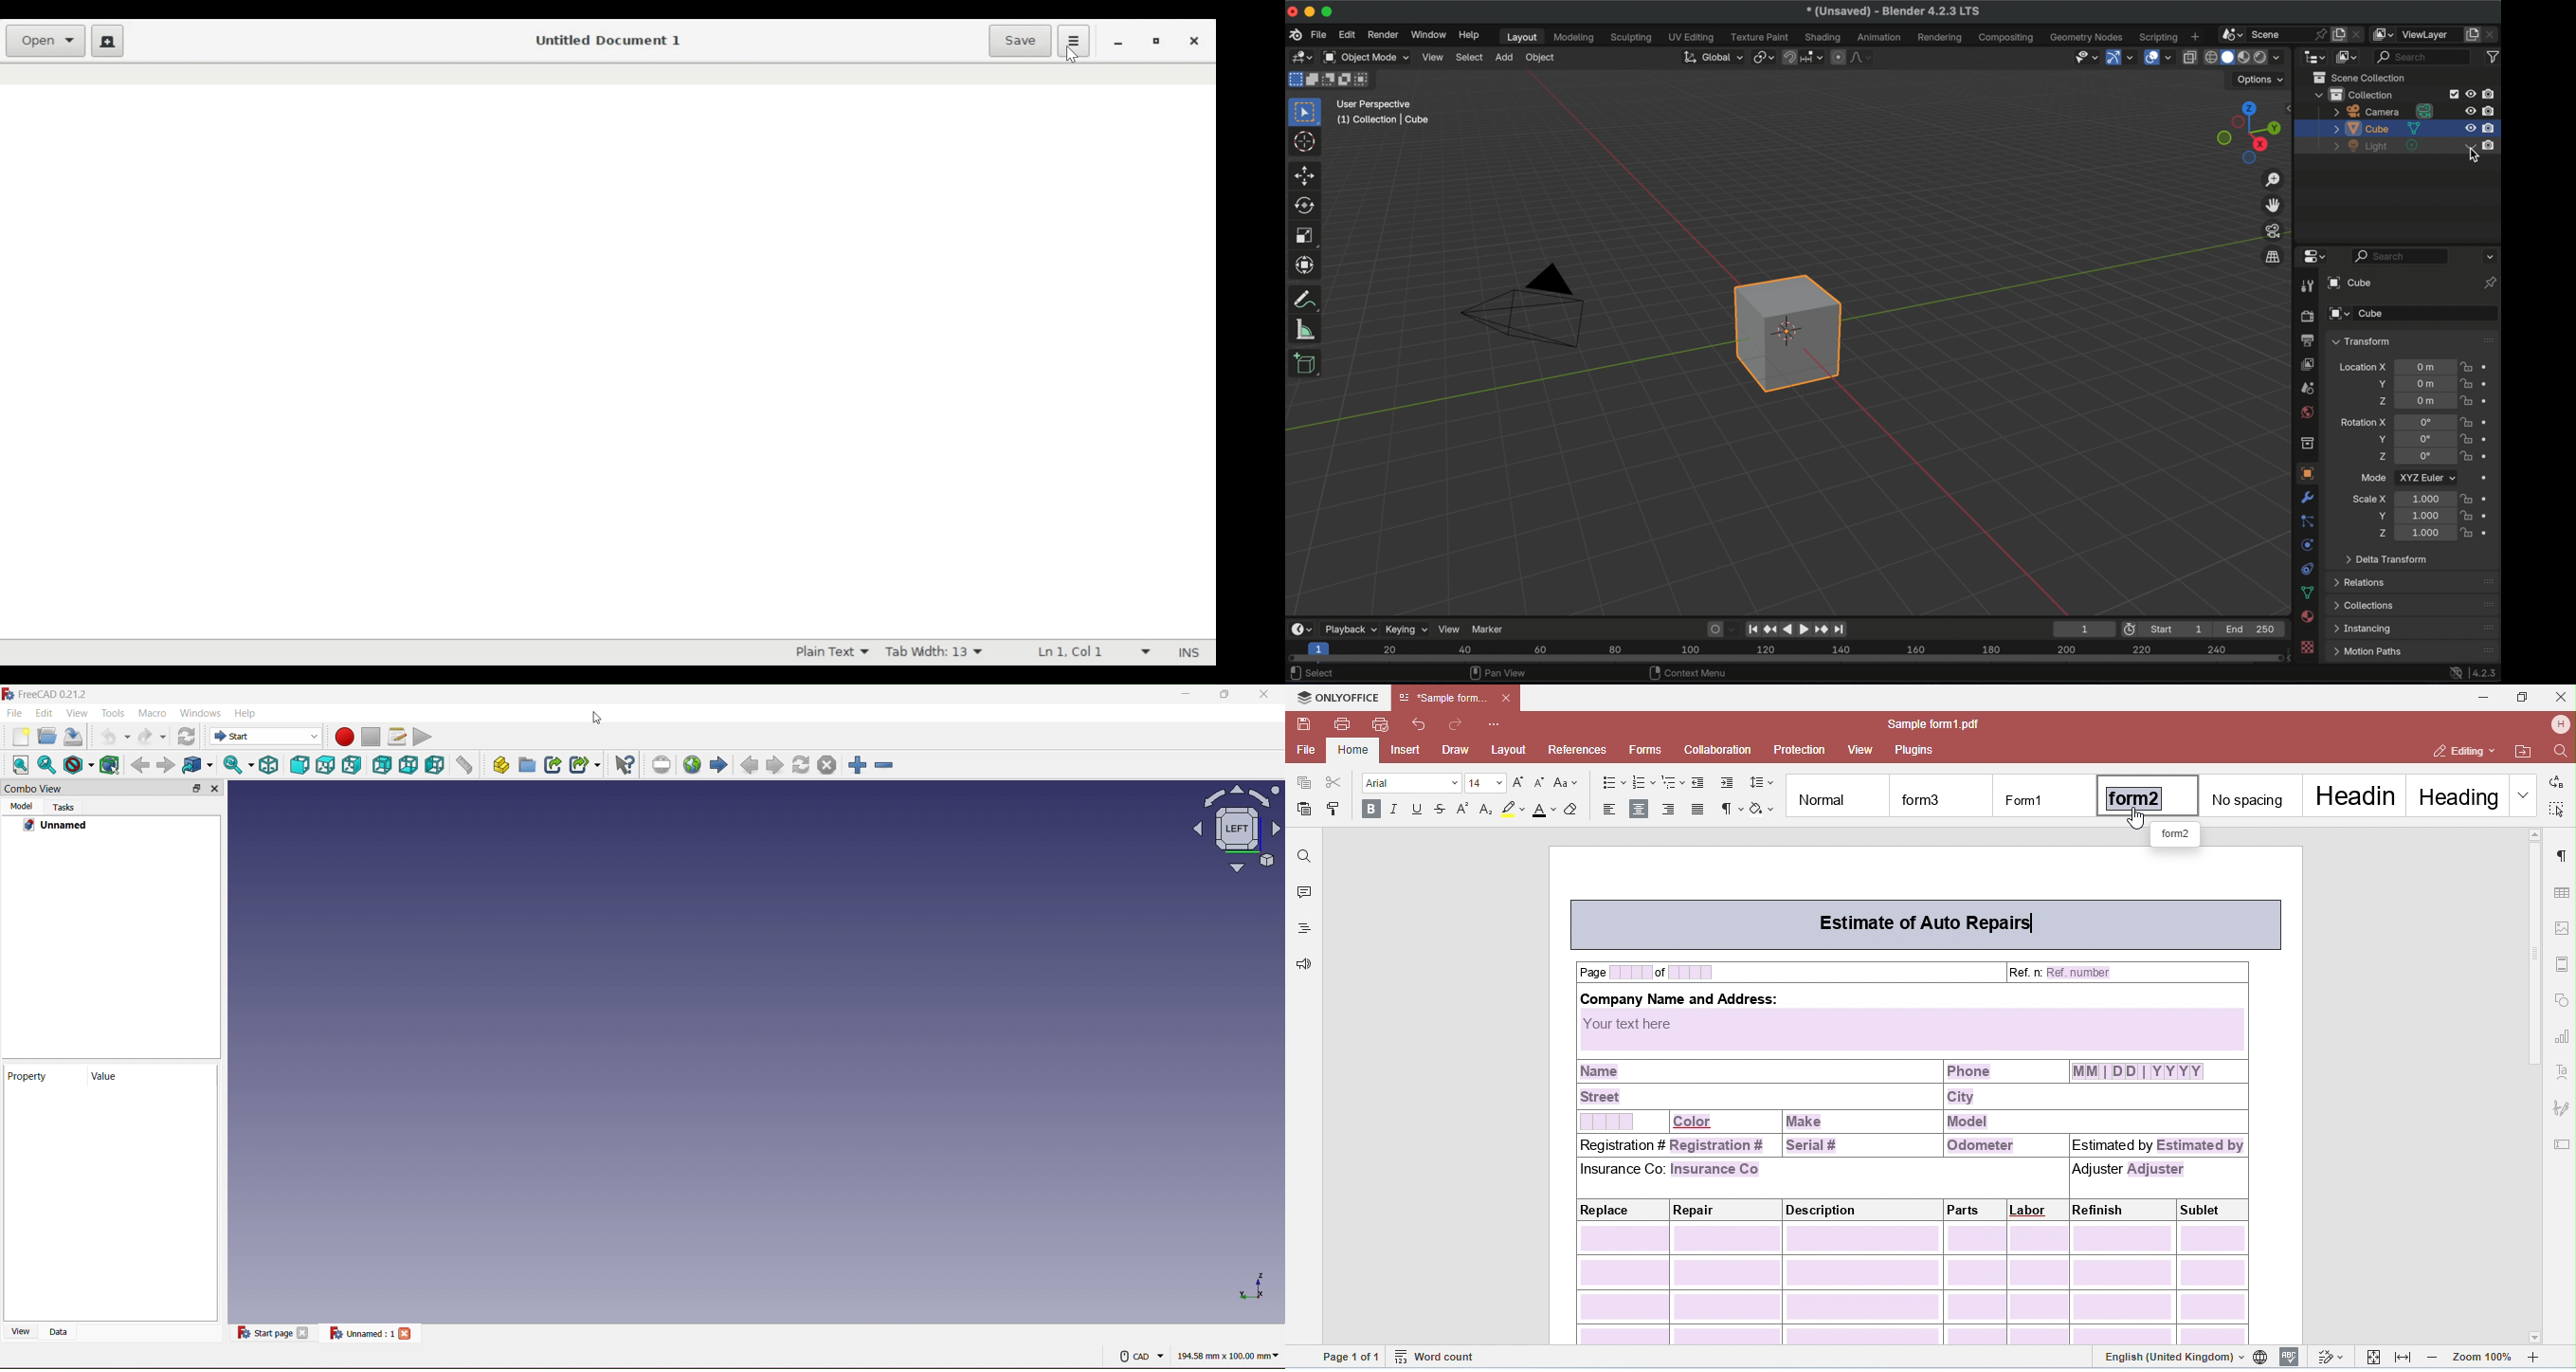 This screenshot has width=2576, height=1372. I want to click on view layer, so click(2308, 363).